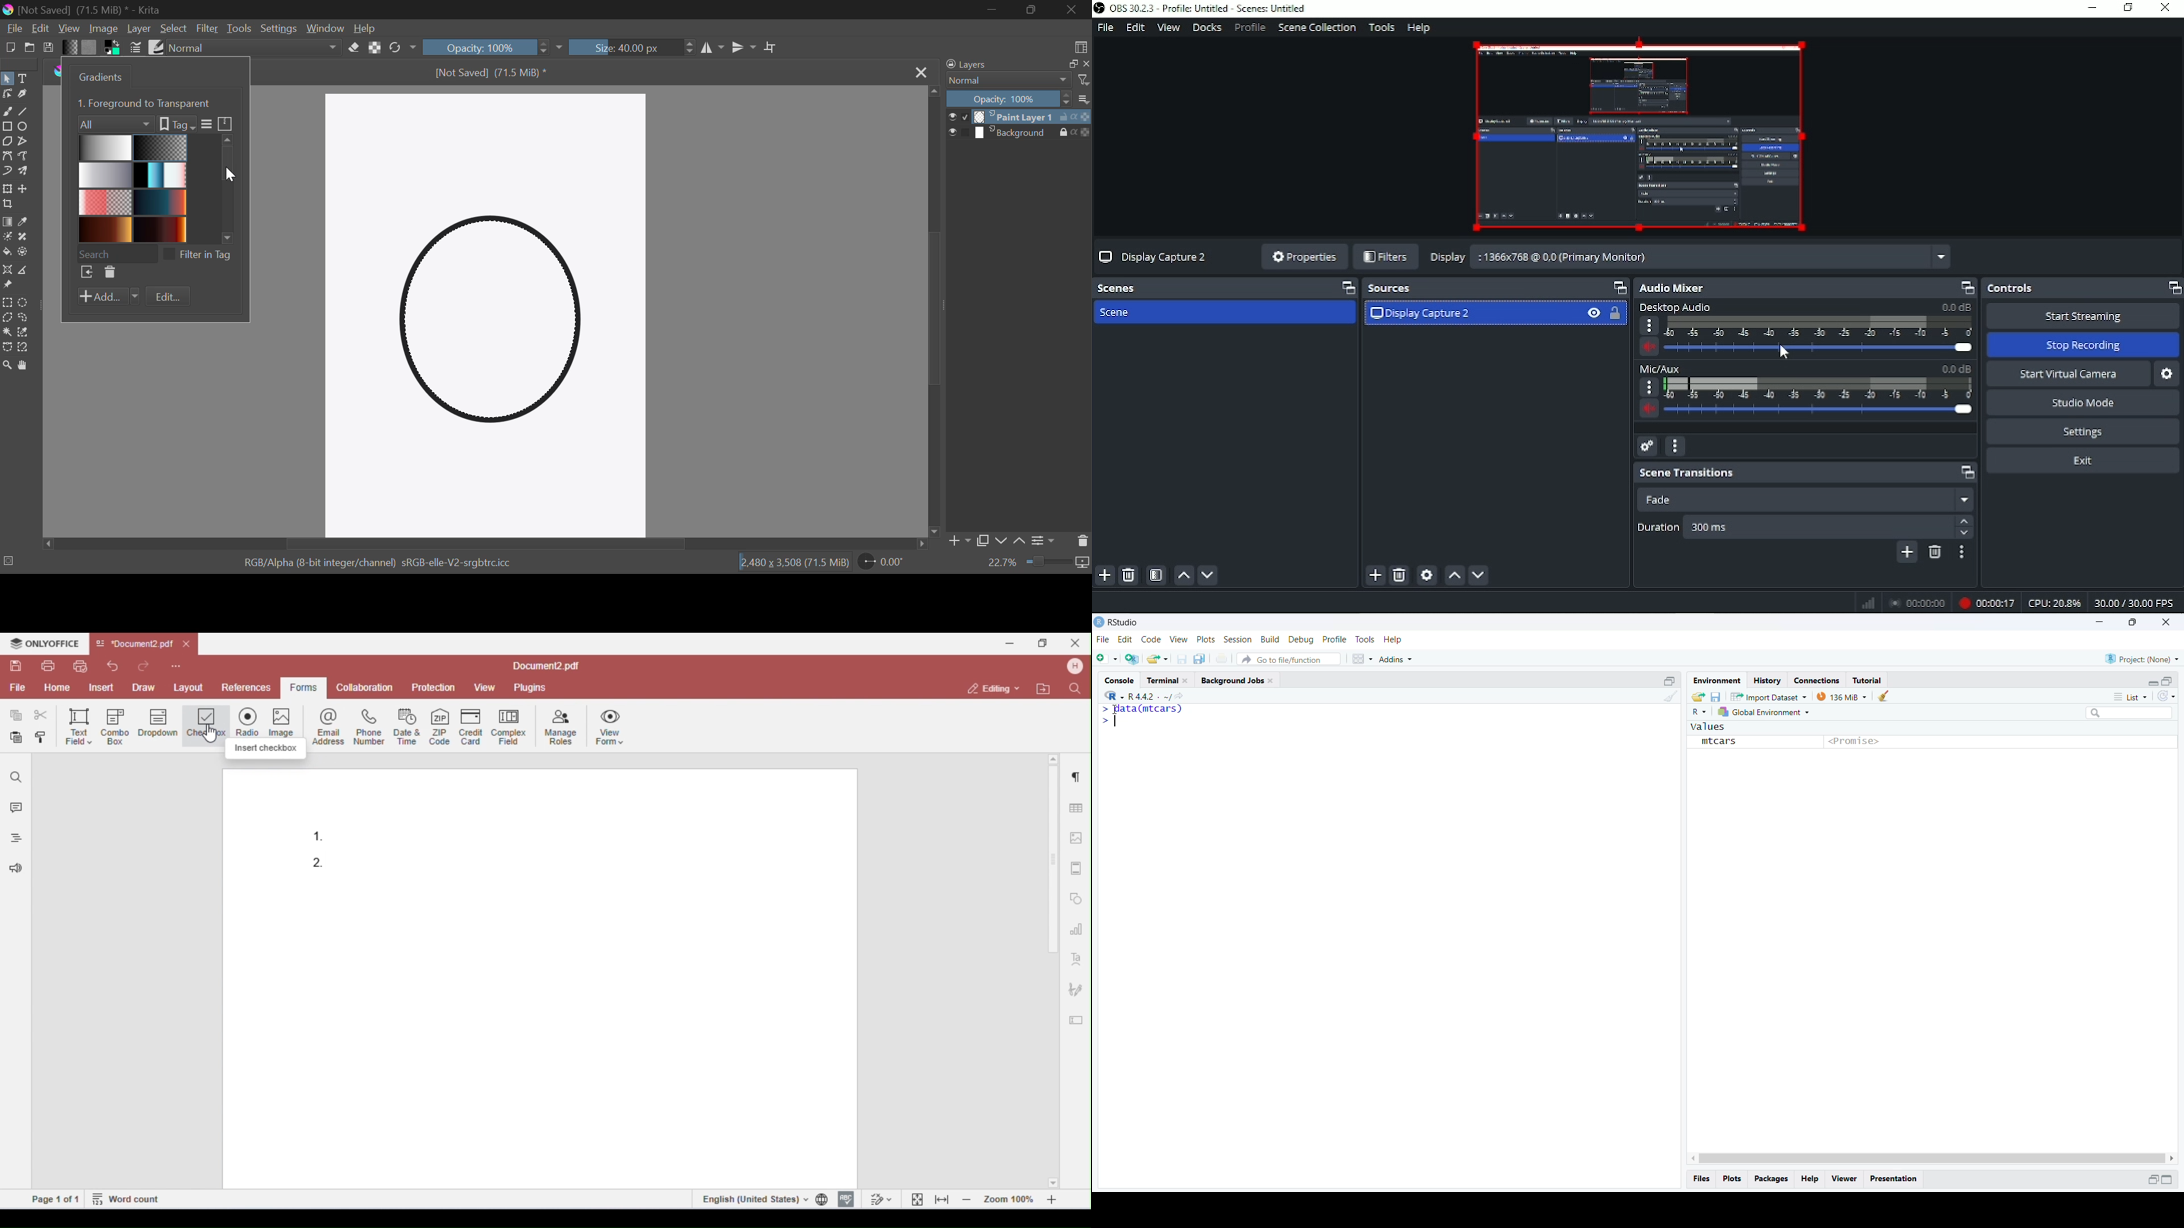  I want to click on more, so click(208, 125).